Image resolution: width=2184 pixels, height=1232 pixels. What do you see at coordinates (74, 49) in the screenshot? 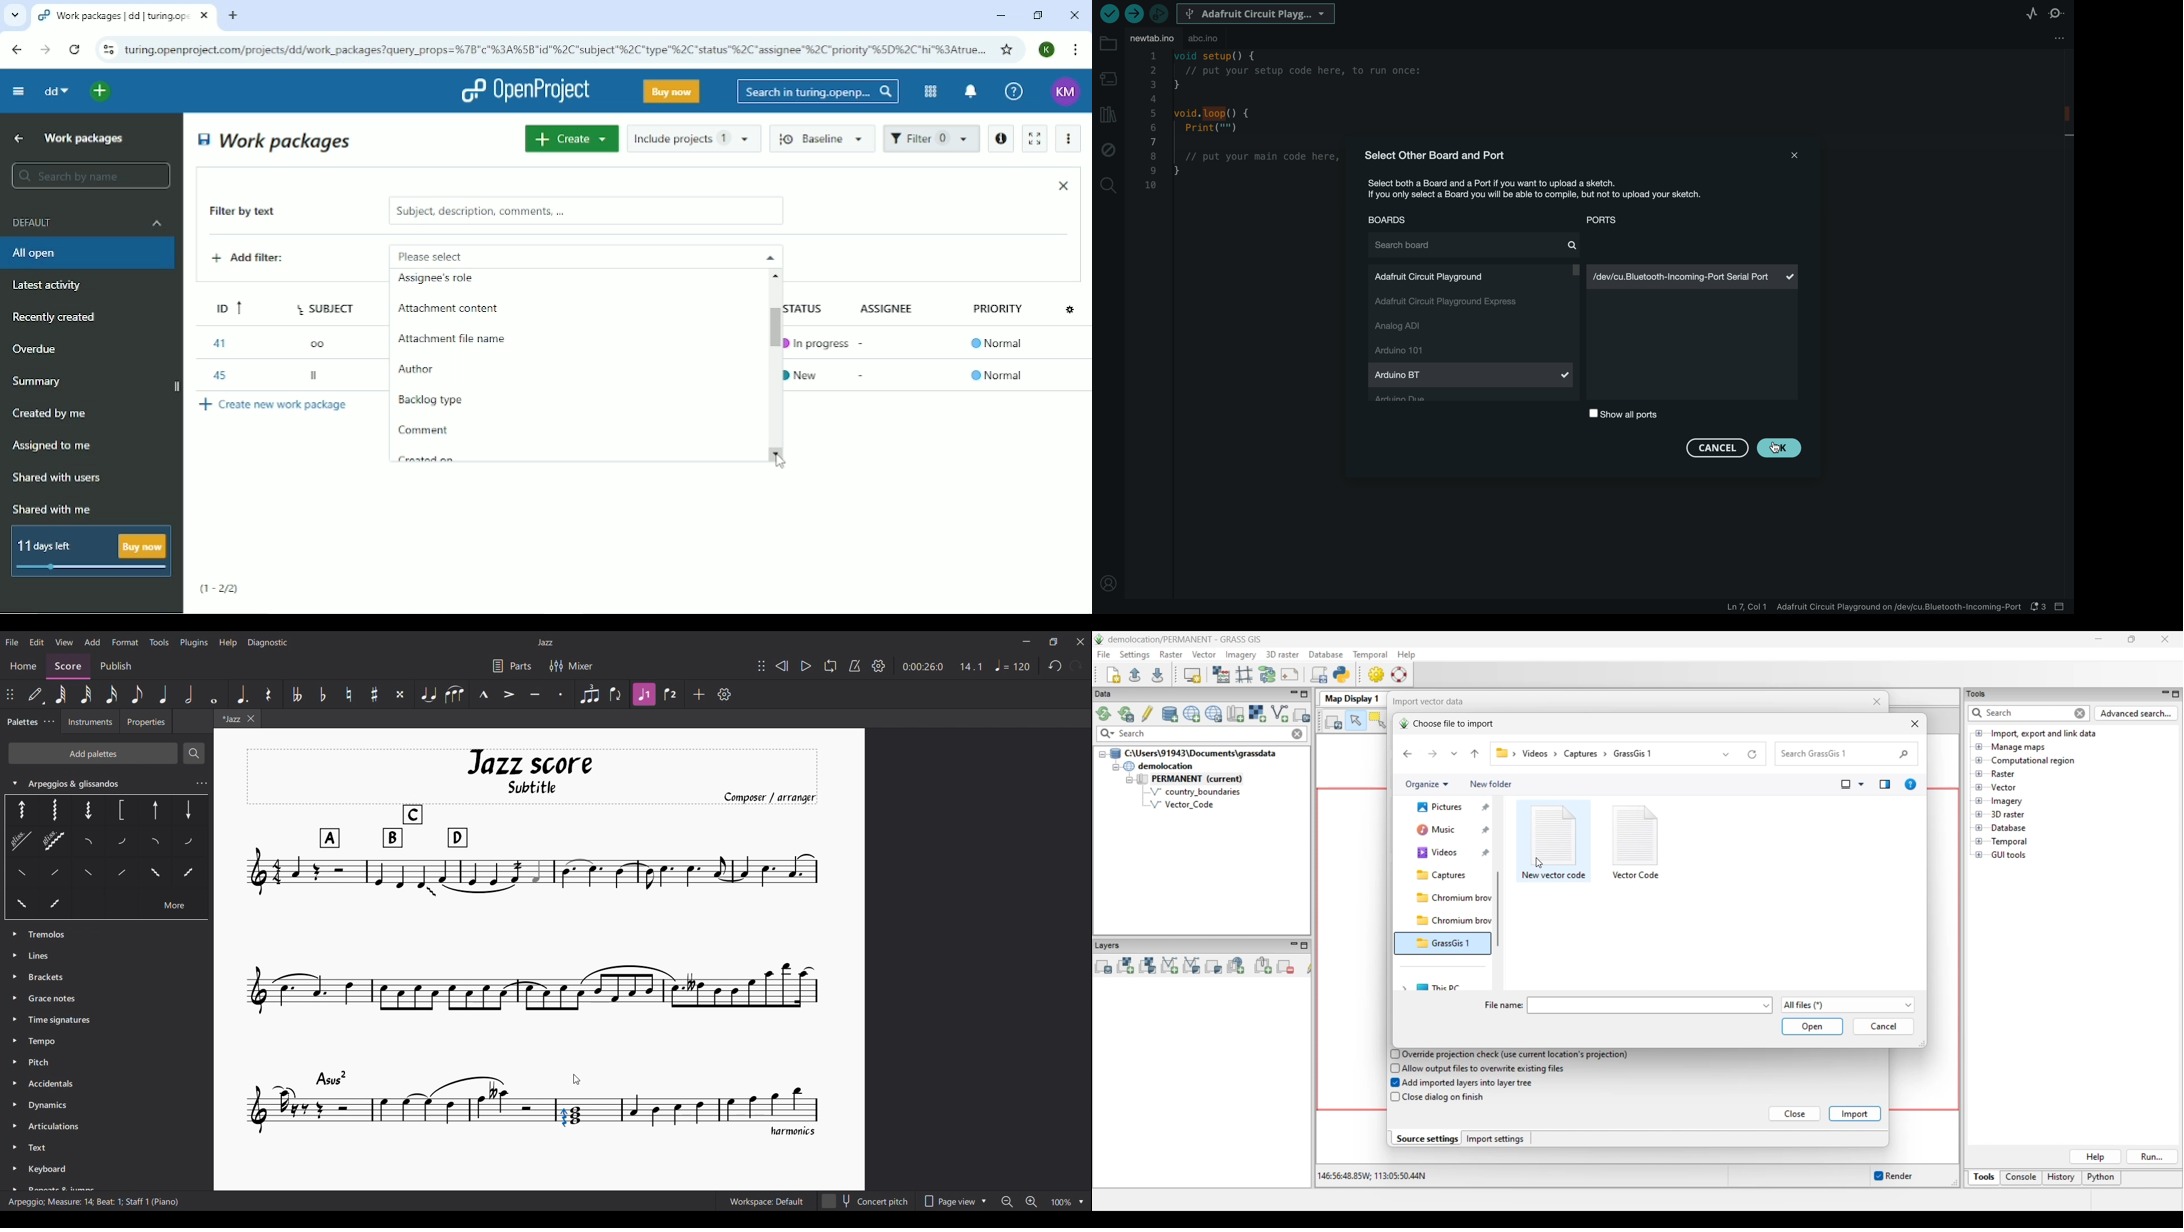
I see `Reload this page` at bounding box center [74, 49].